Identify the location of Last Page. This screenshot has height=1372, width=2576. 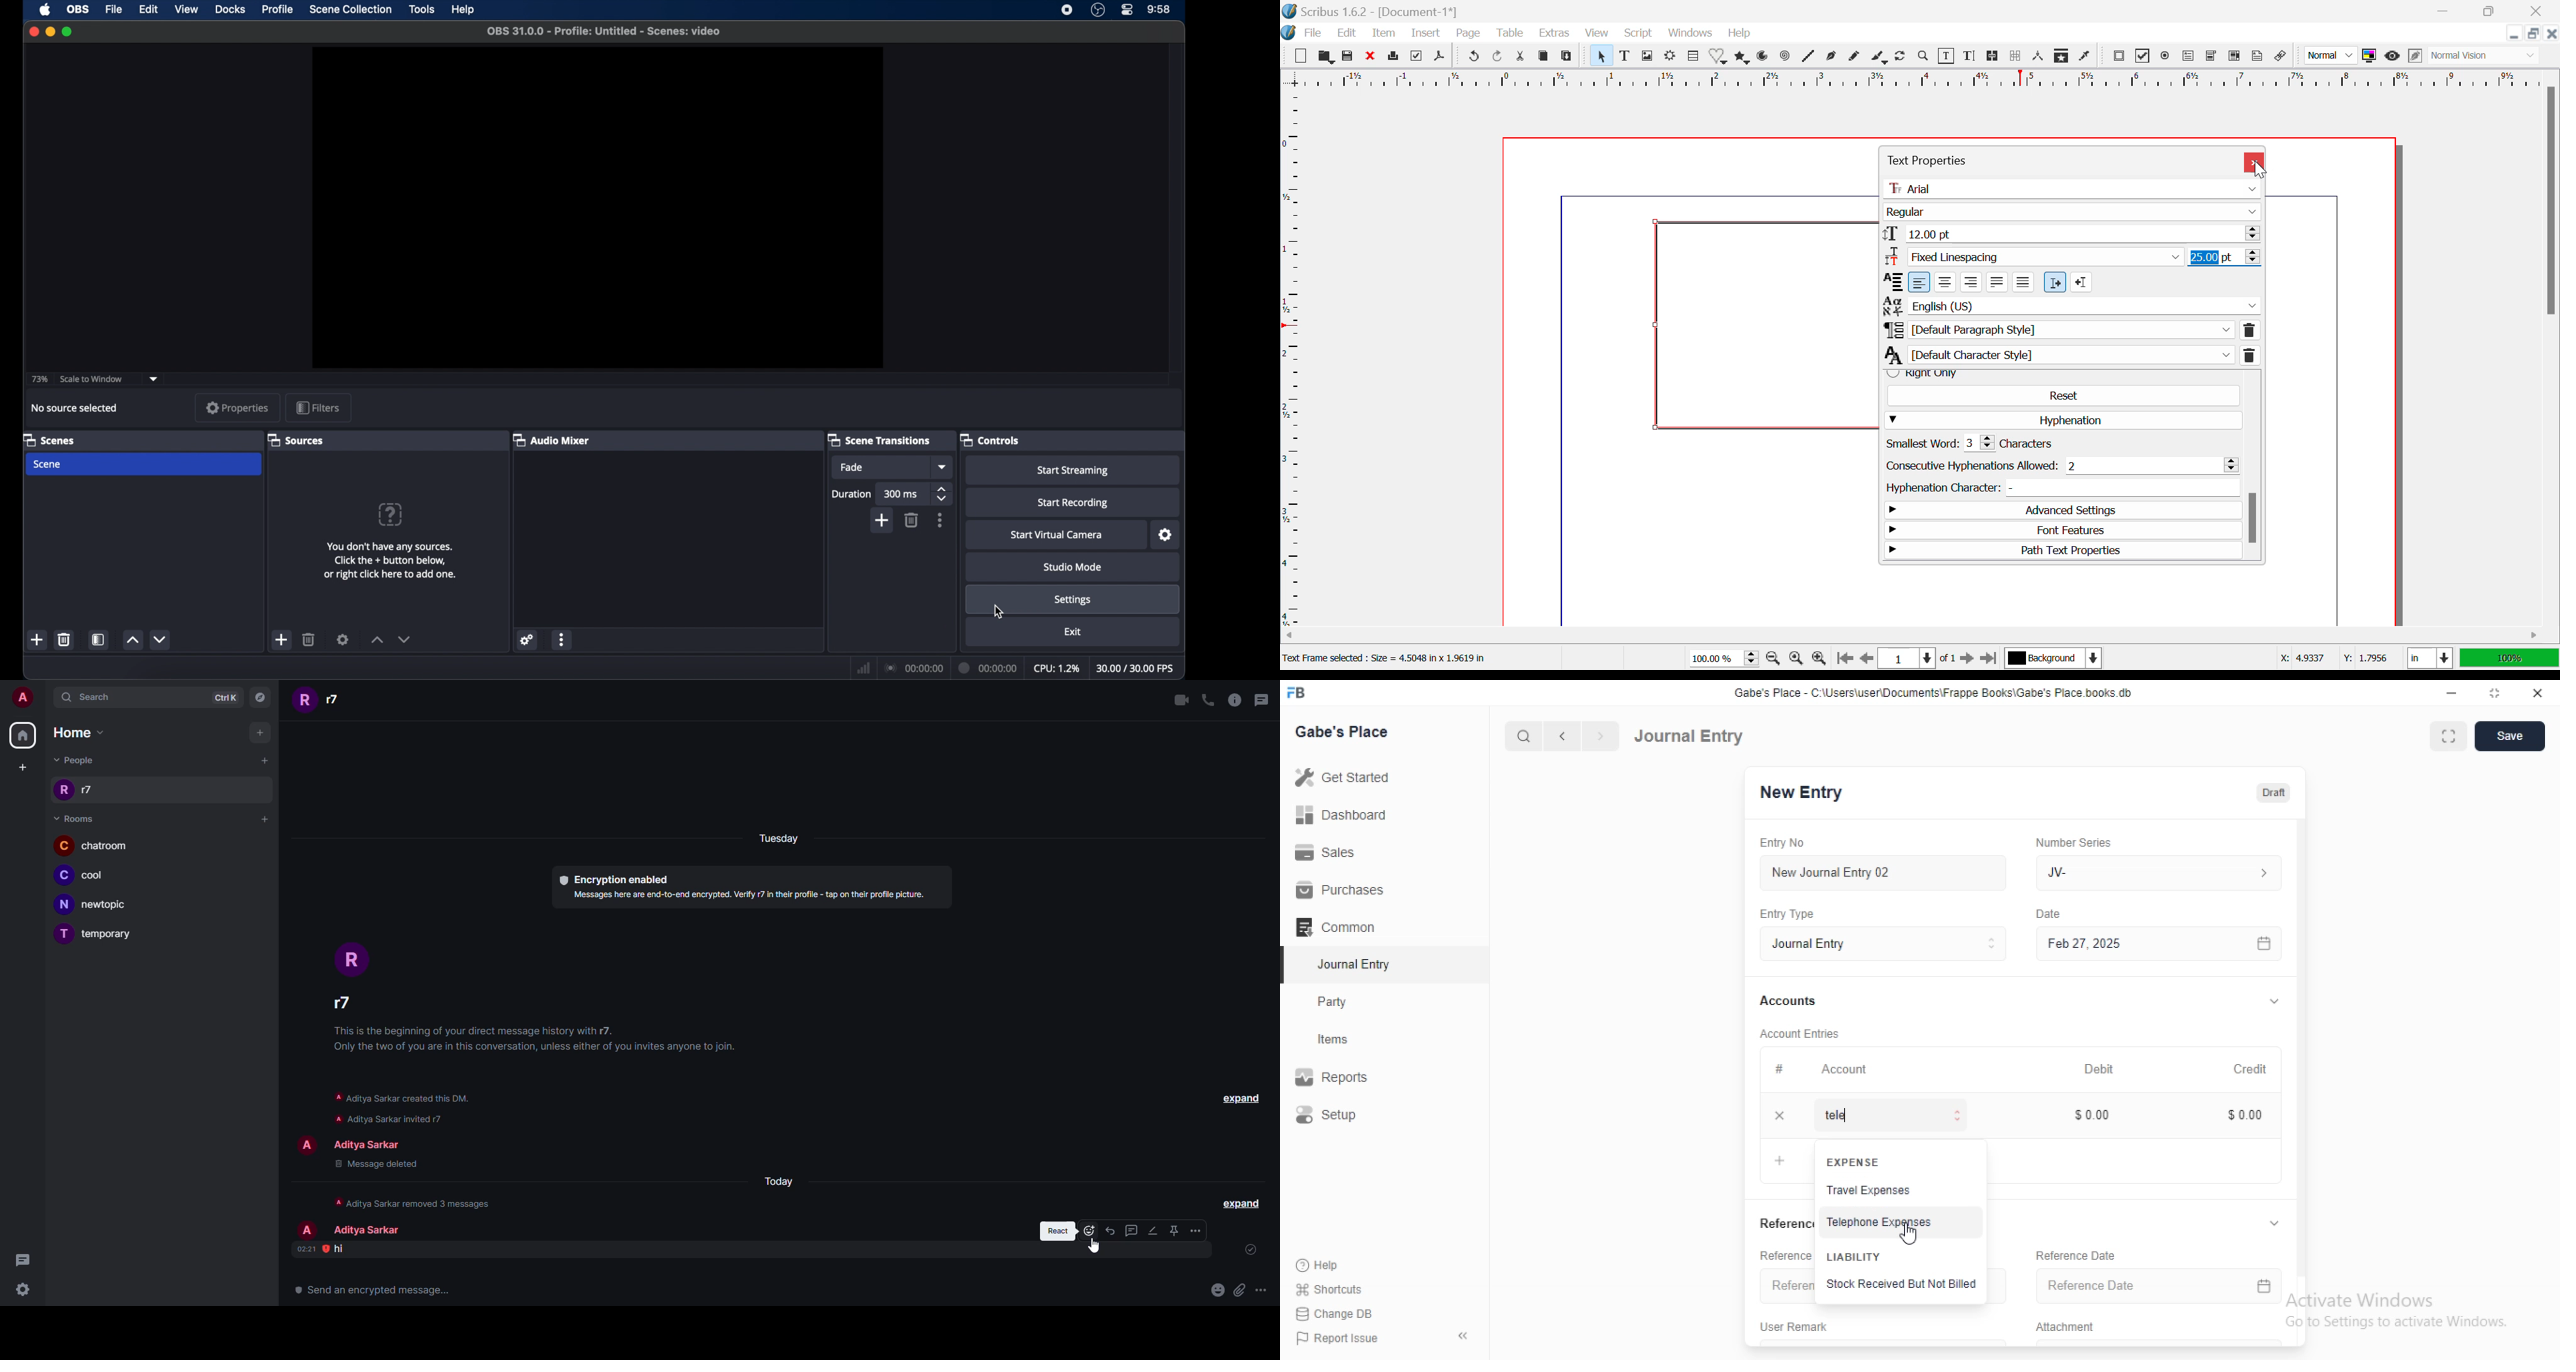
(1987, 658).